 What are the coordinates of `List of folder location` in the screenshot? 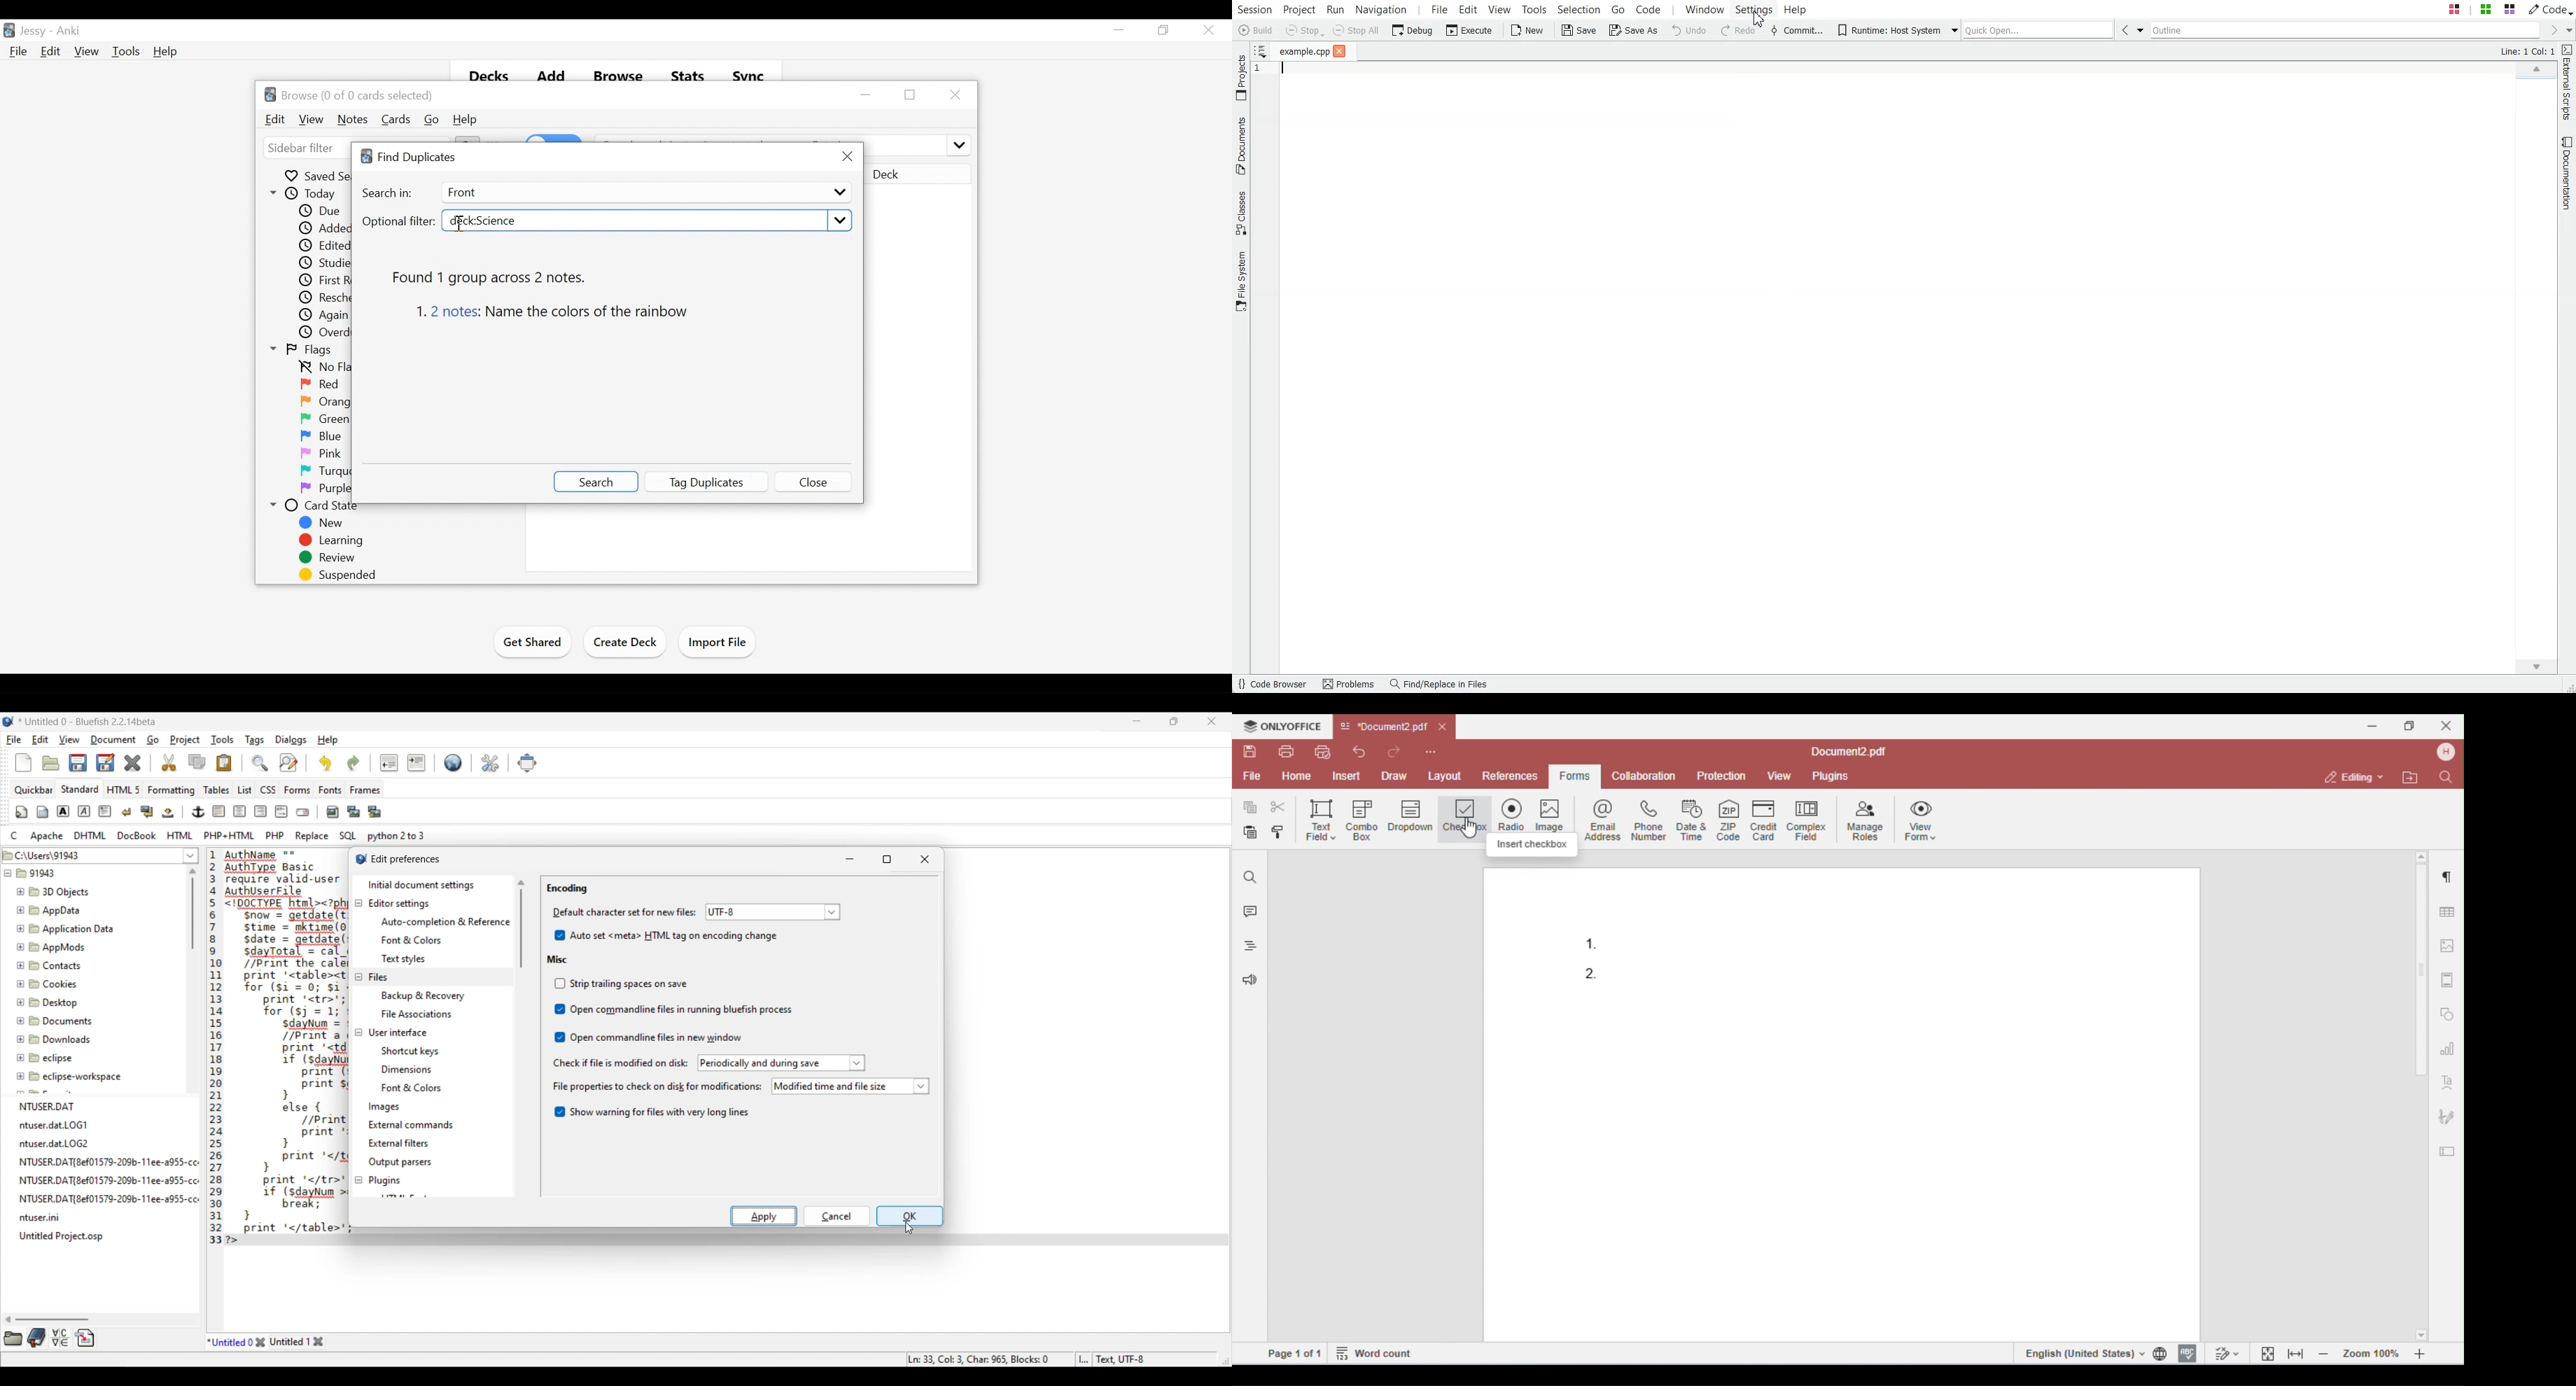 It's located at (191, 855).